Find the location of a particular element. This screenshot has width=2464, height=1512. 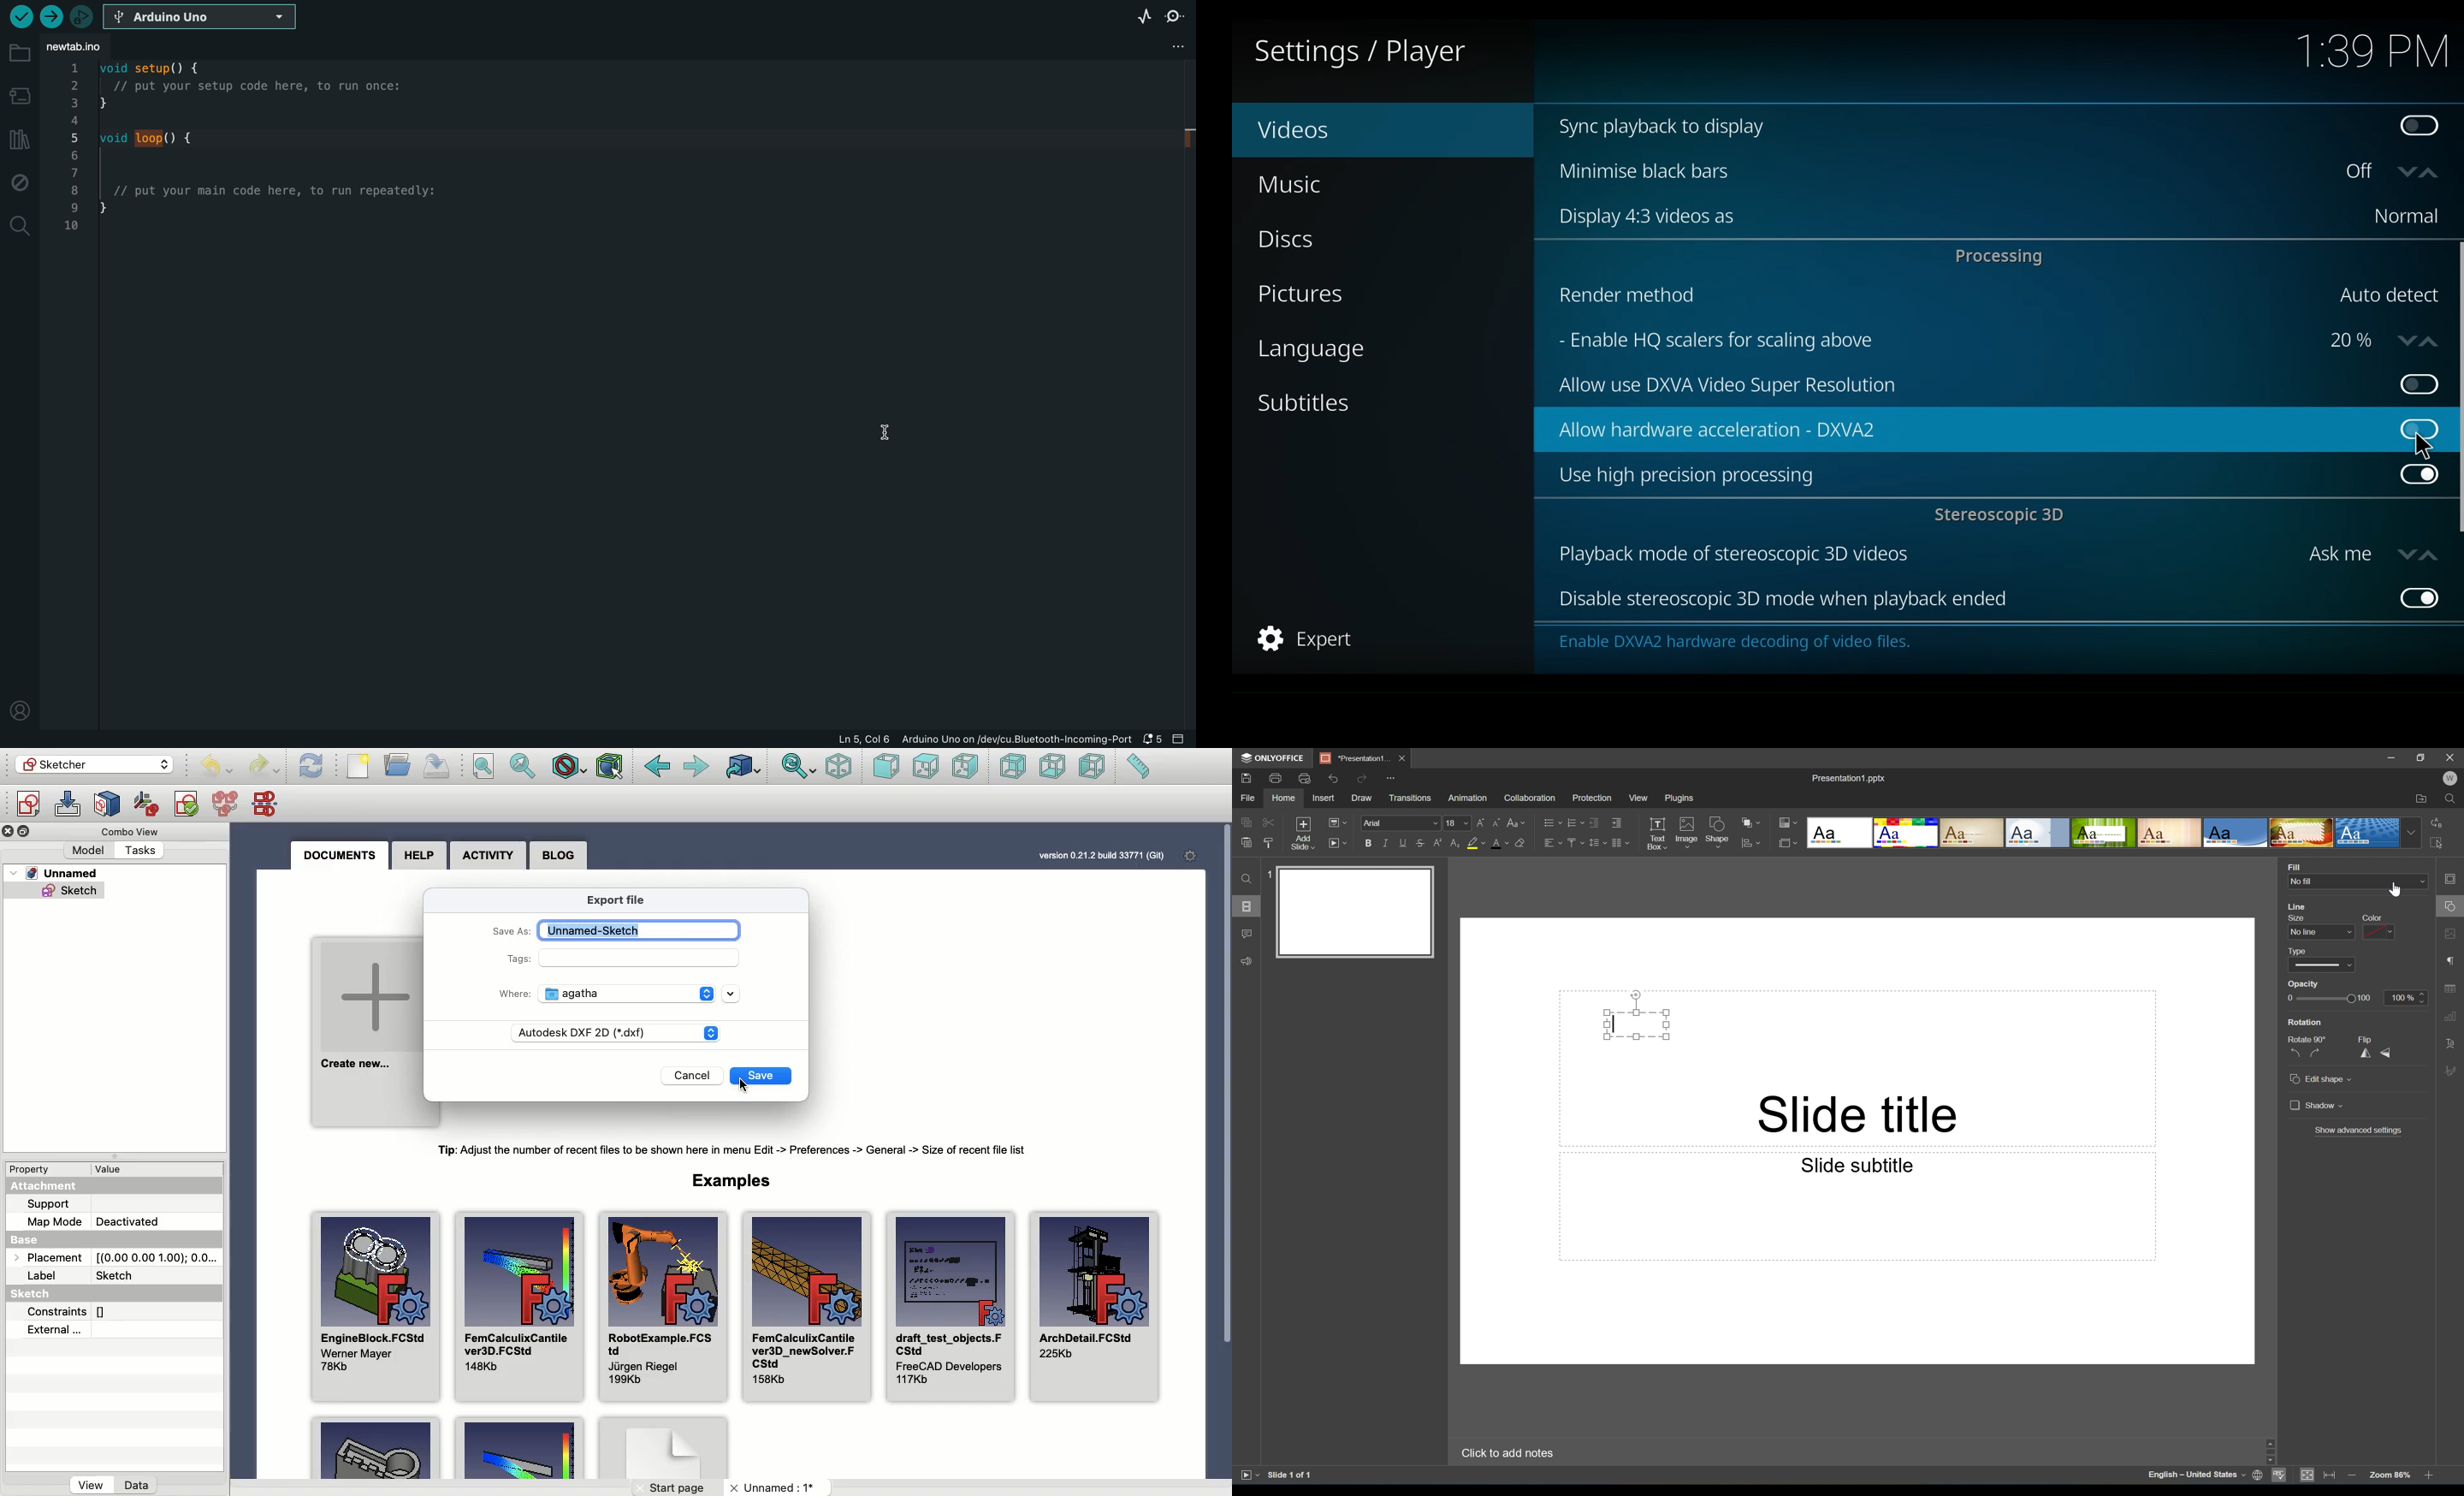

Refresh is located at coordinates (311, 766).